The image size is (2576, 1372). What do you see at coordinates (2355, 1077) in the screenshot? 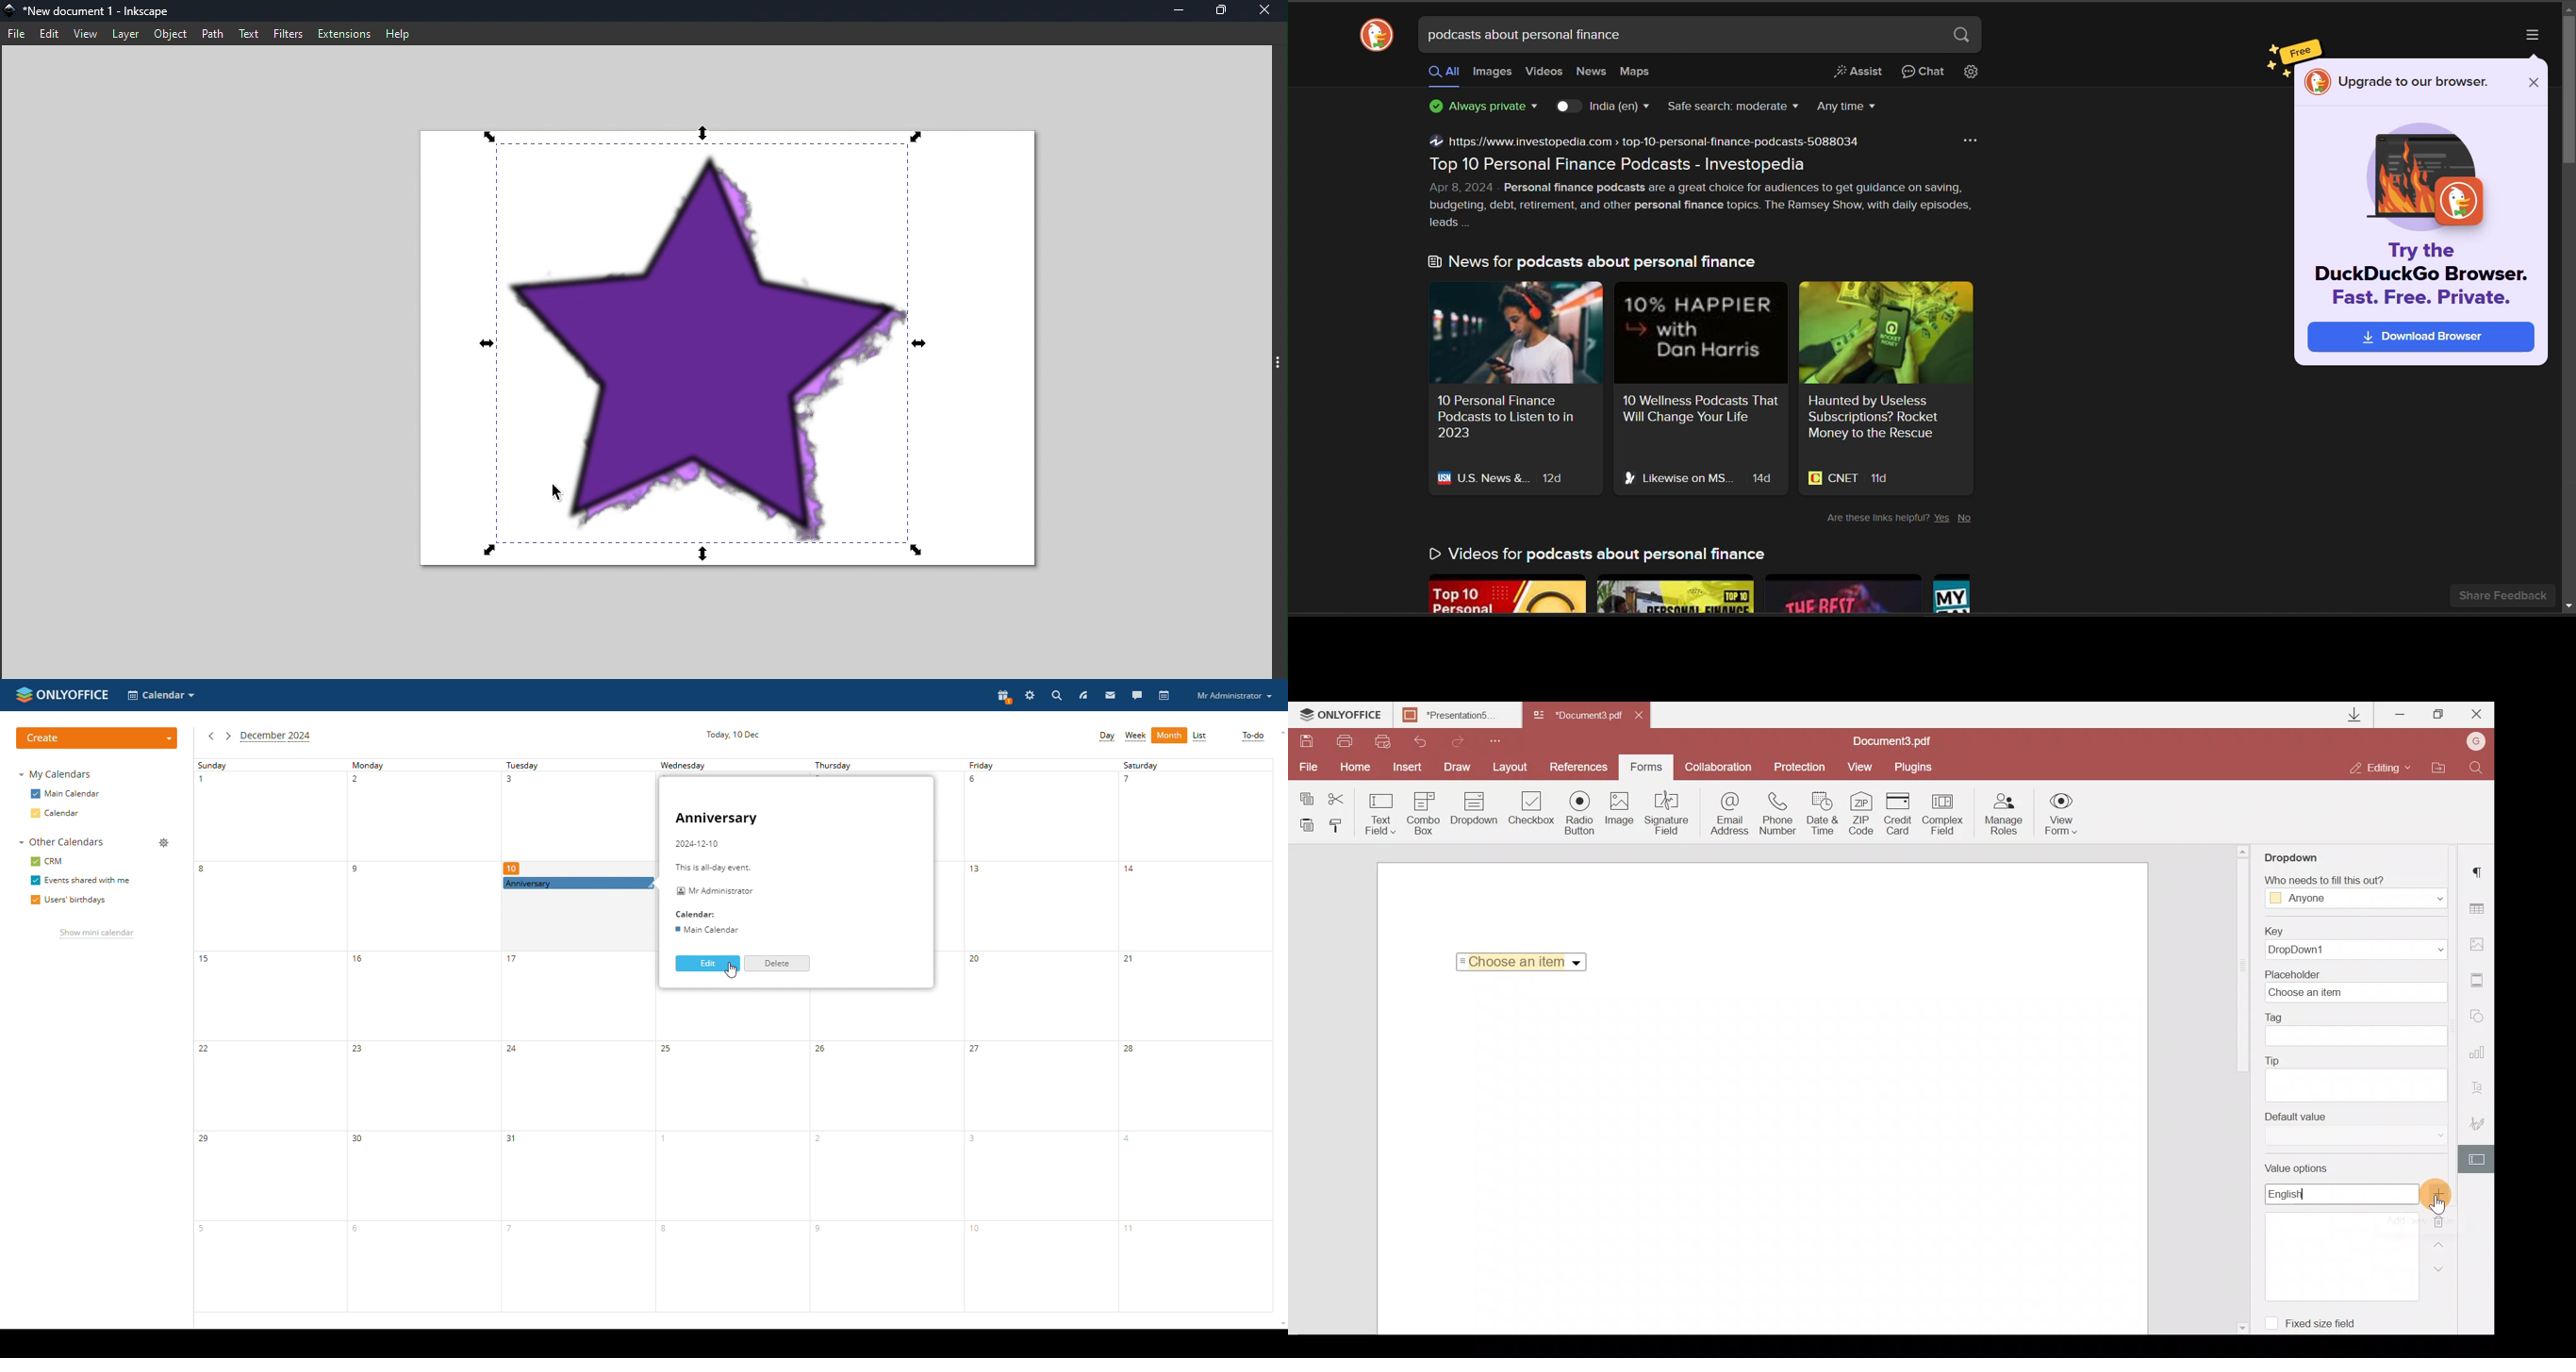
I see `Tip` at bounding box center [2355, 1077].